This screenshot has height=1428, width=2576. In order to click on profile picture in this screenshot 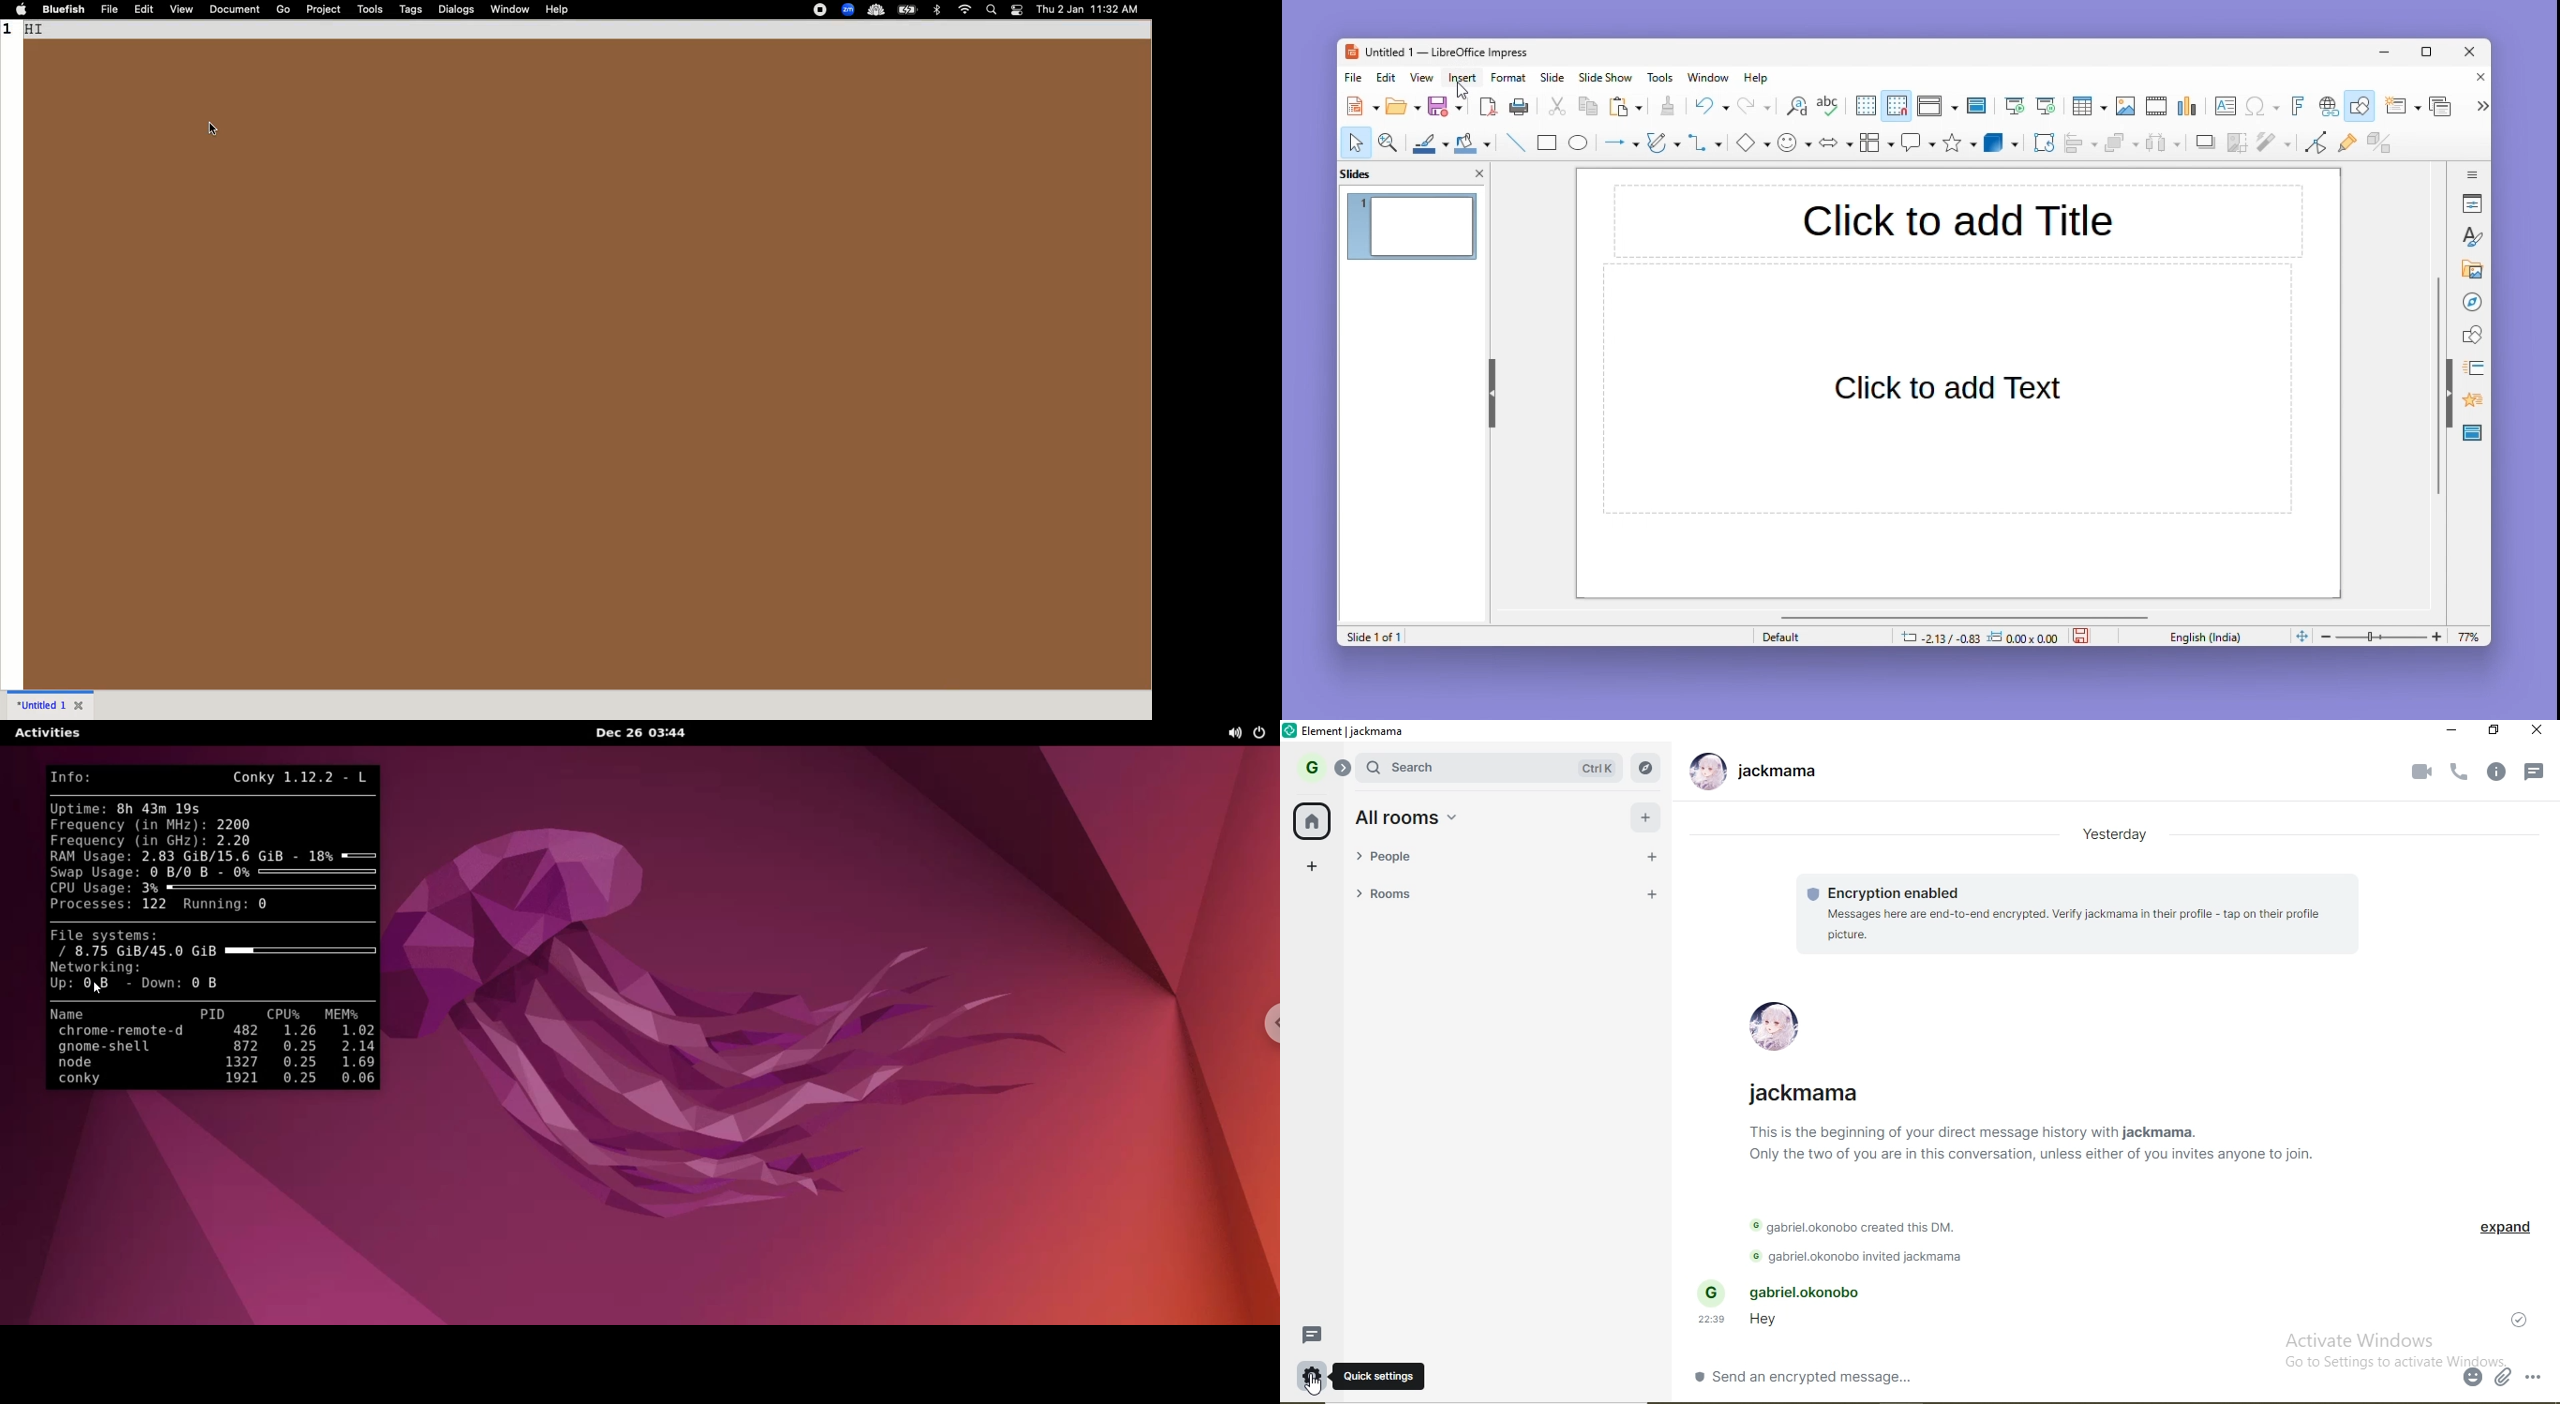, I will do `click(1778, 1021)`.